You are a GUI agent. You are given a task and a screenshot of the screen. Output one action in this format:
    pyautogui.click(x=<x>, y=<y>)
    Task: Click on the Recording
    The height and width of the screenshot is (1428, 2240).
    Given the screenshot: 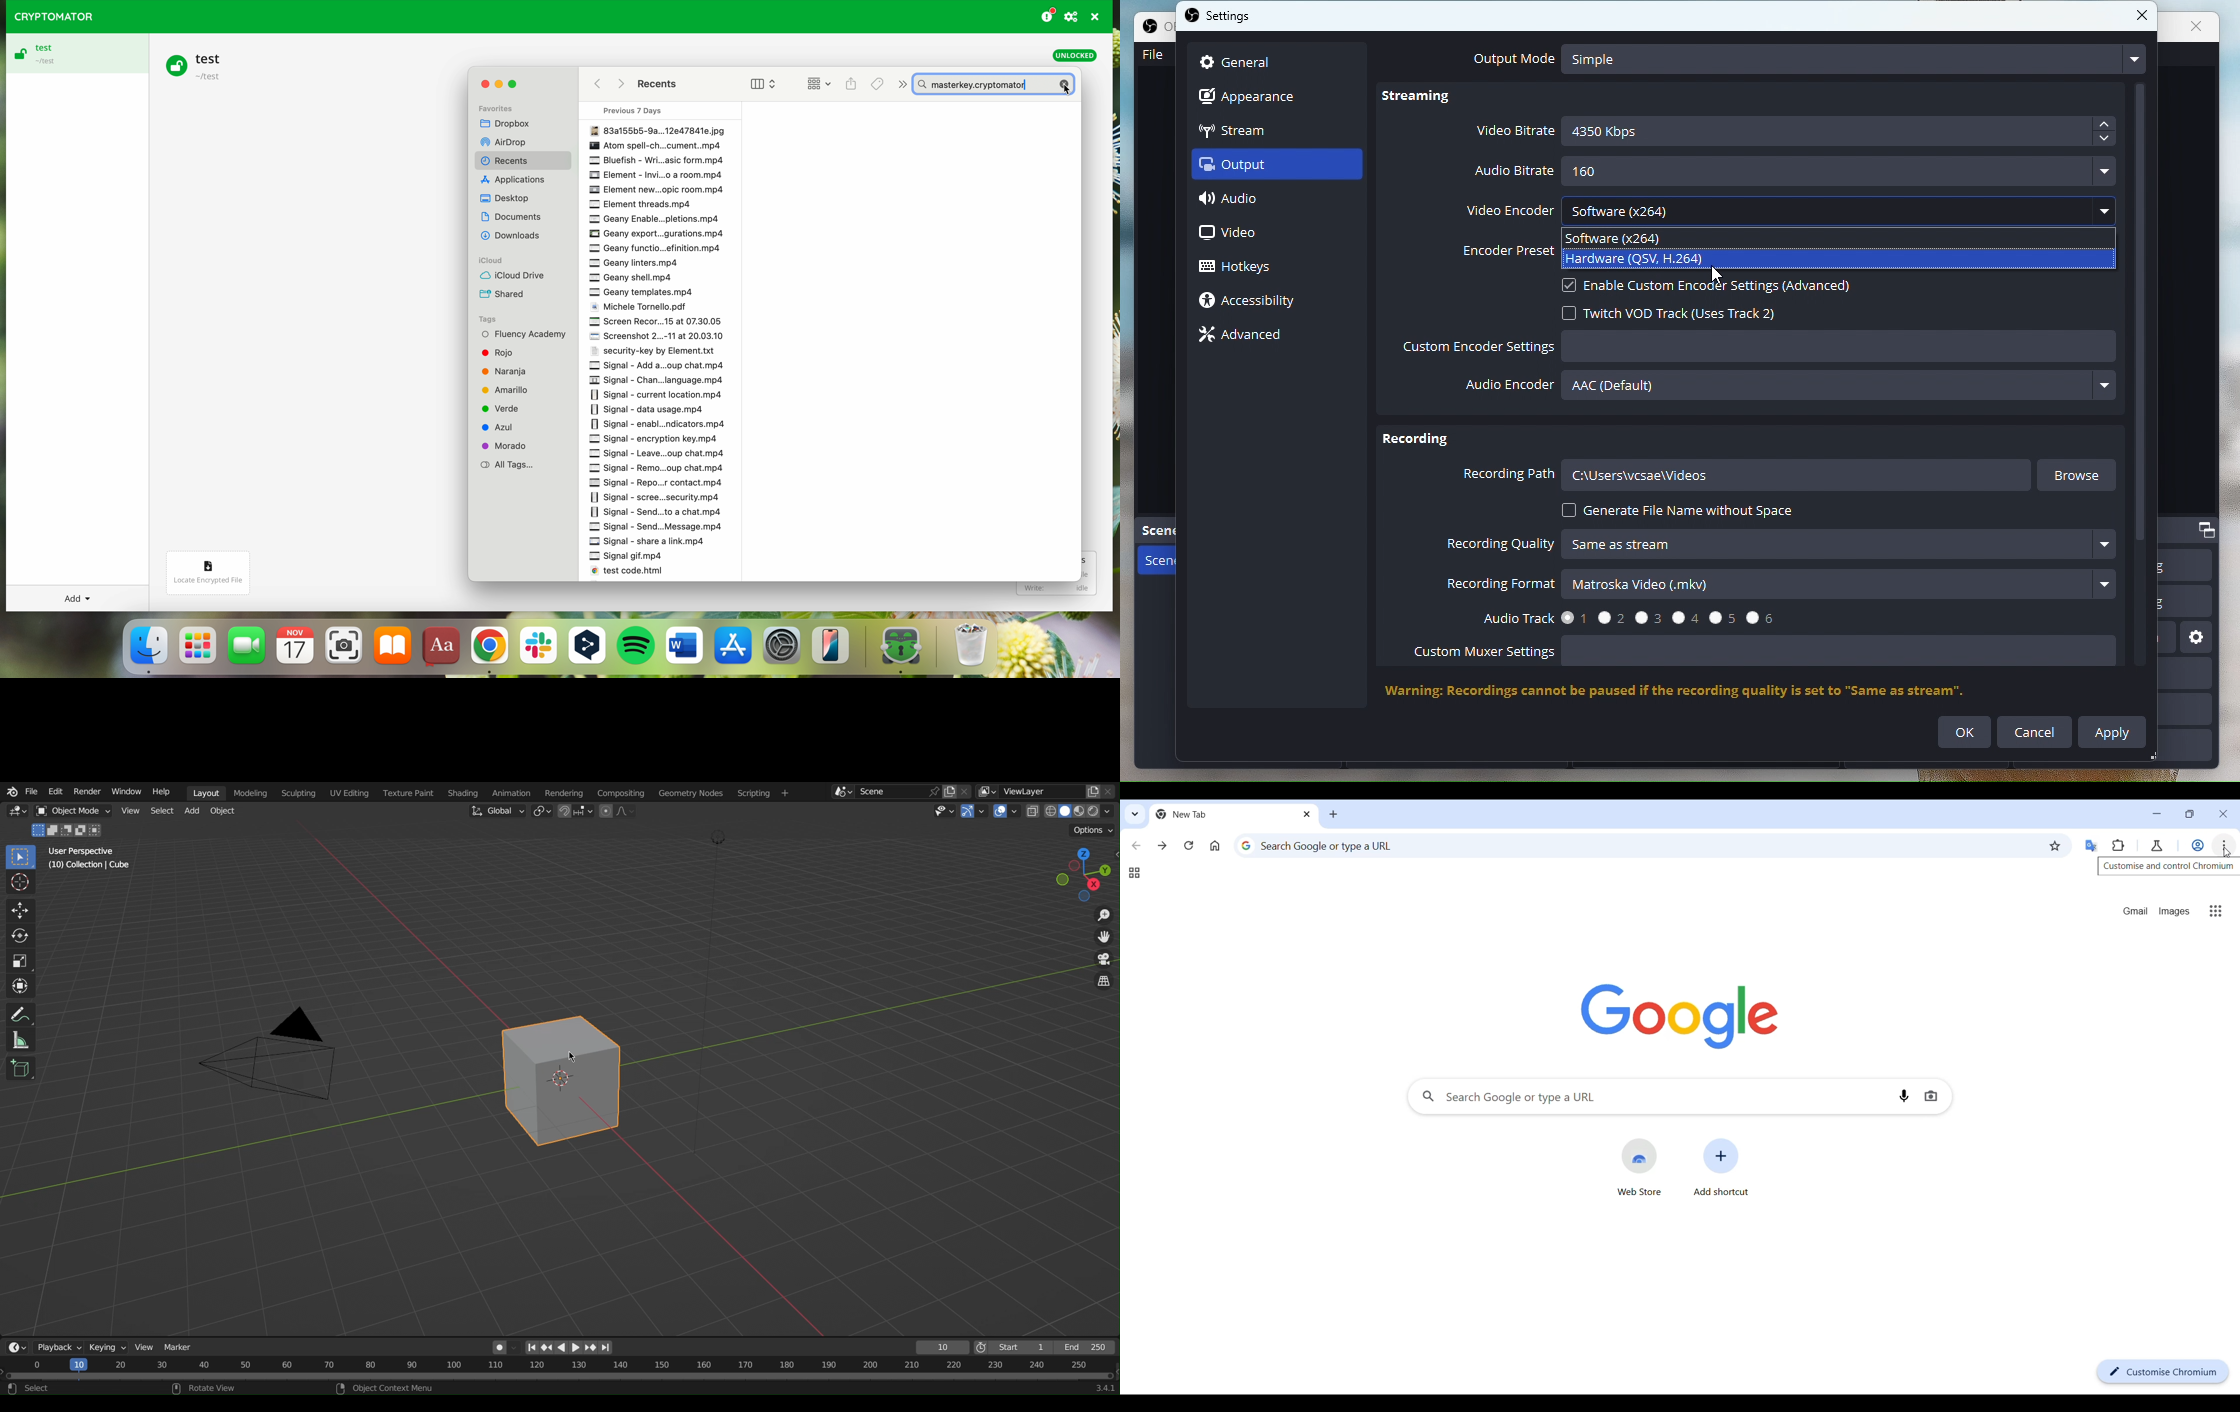 What is the action you would take?
    pyautogui.click(x=1416, y=442)
    